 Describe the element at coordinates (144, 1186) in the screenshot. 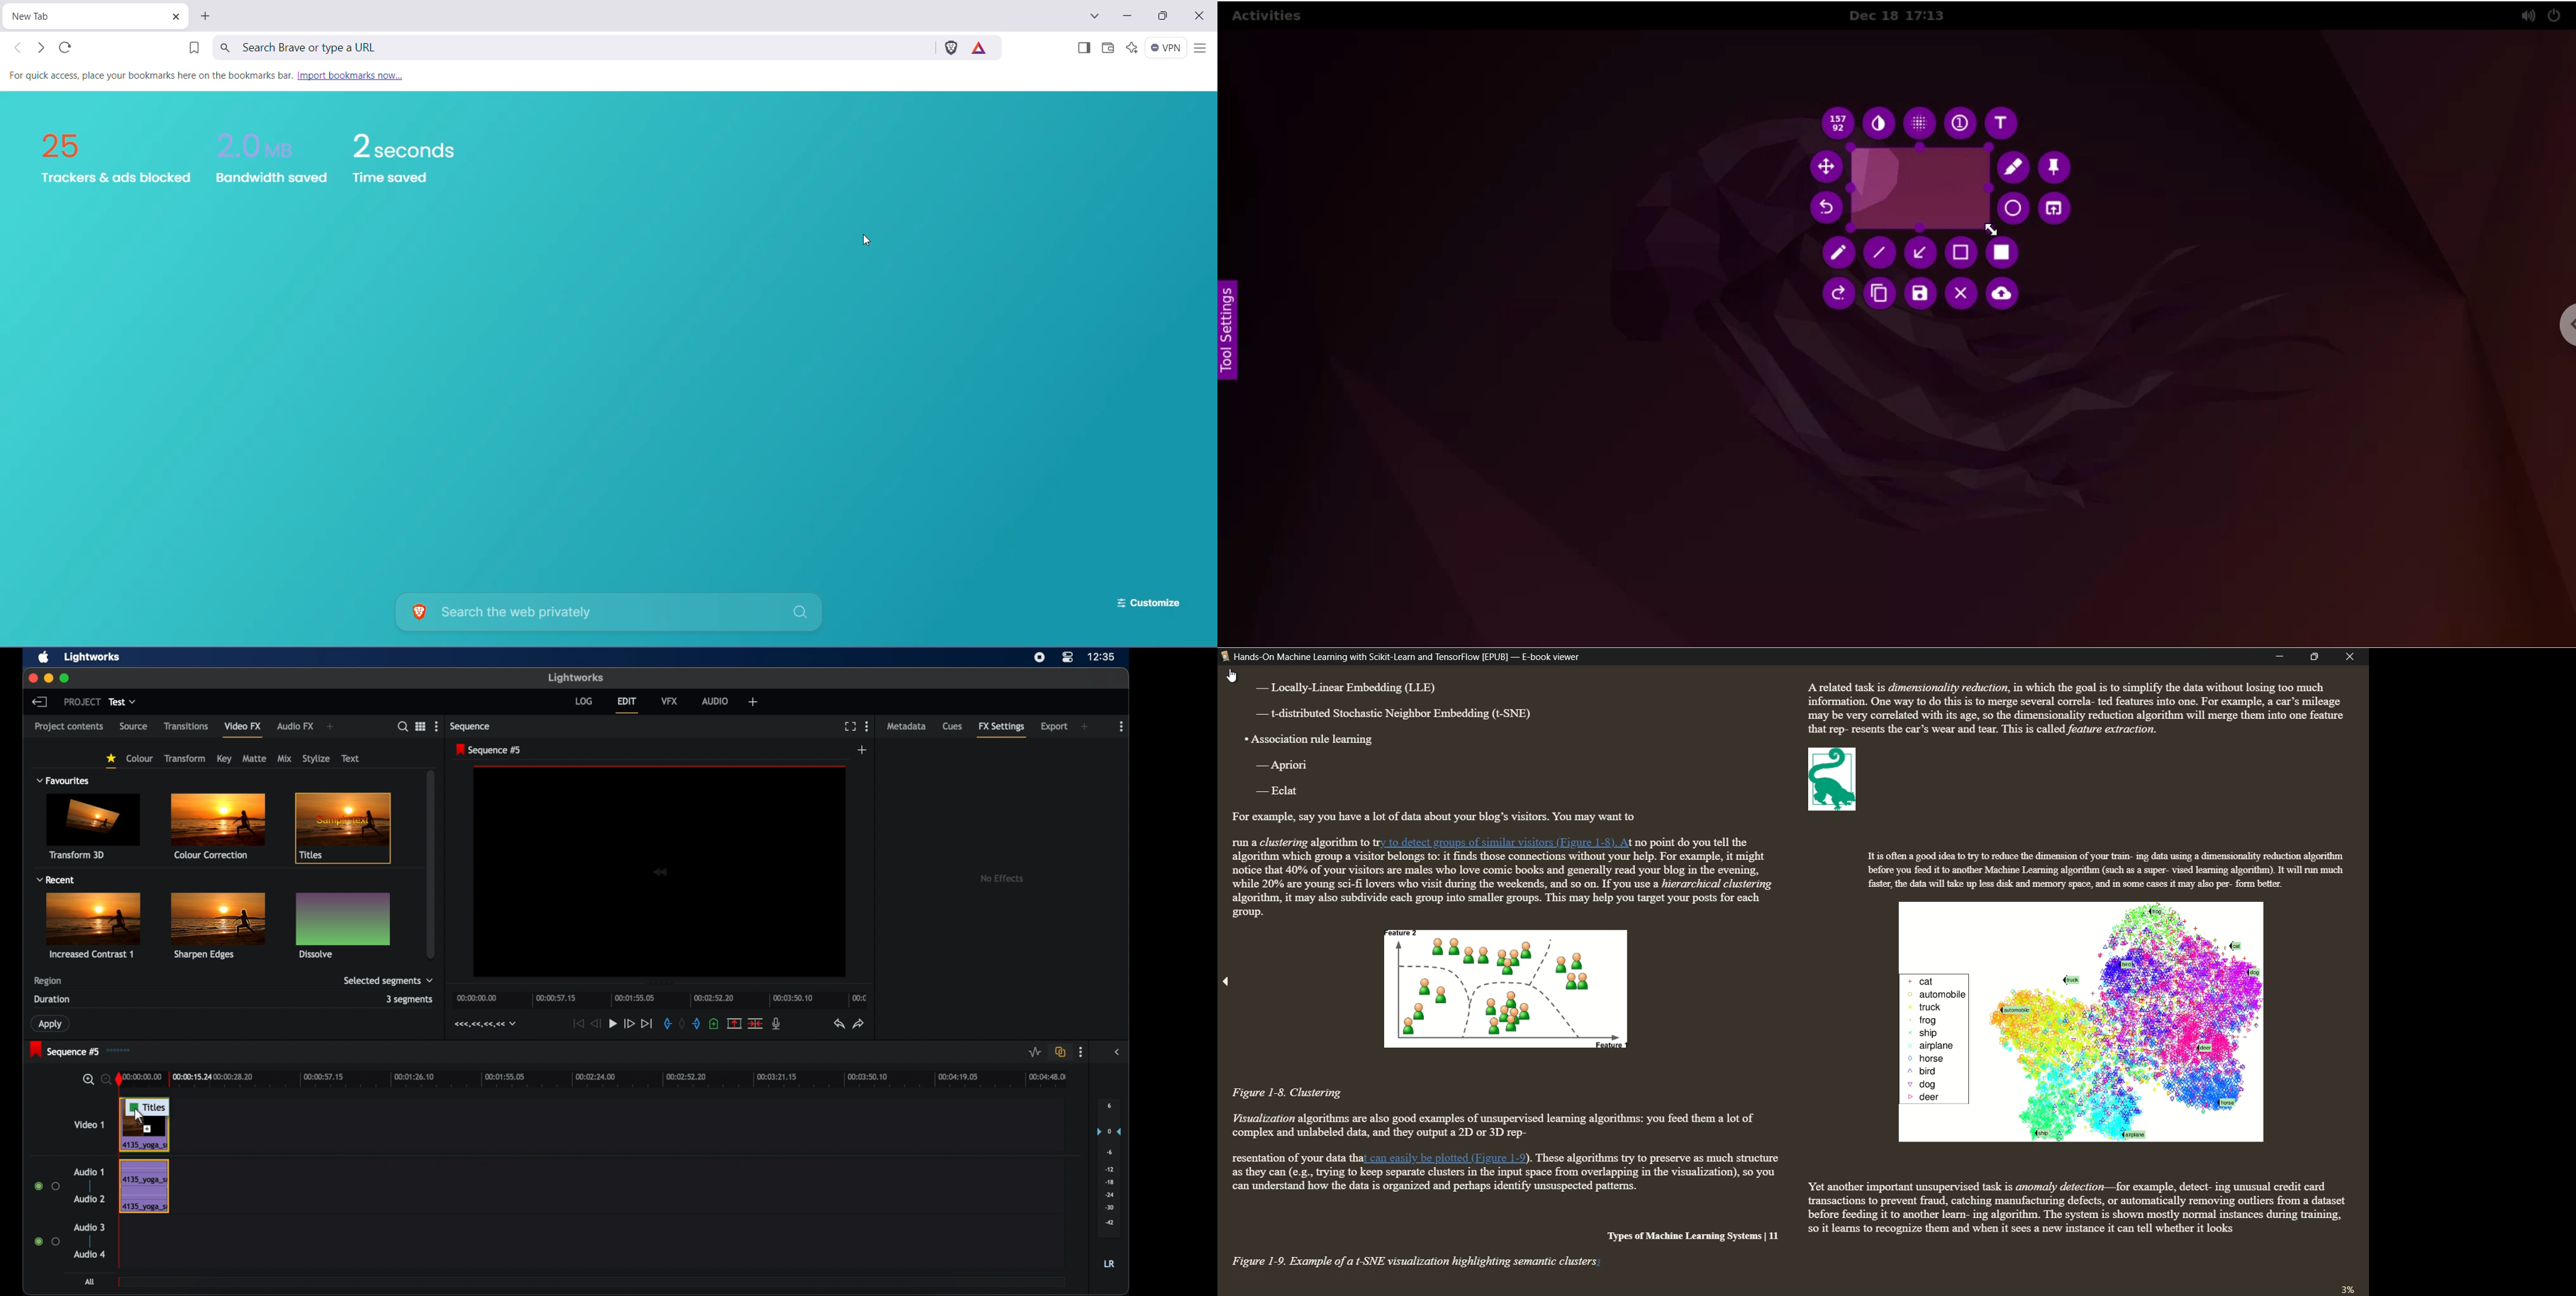

I see `audio track` at that location.